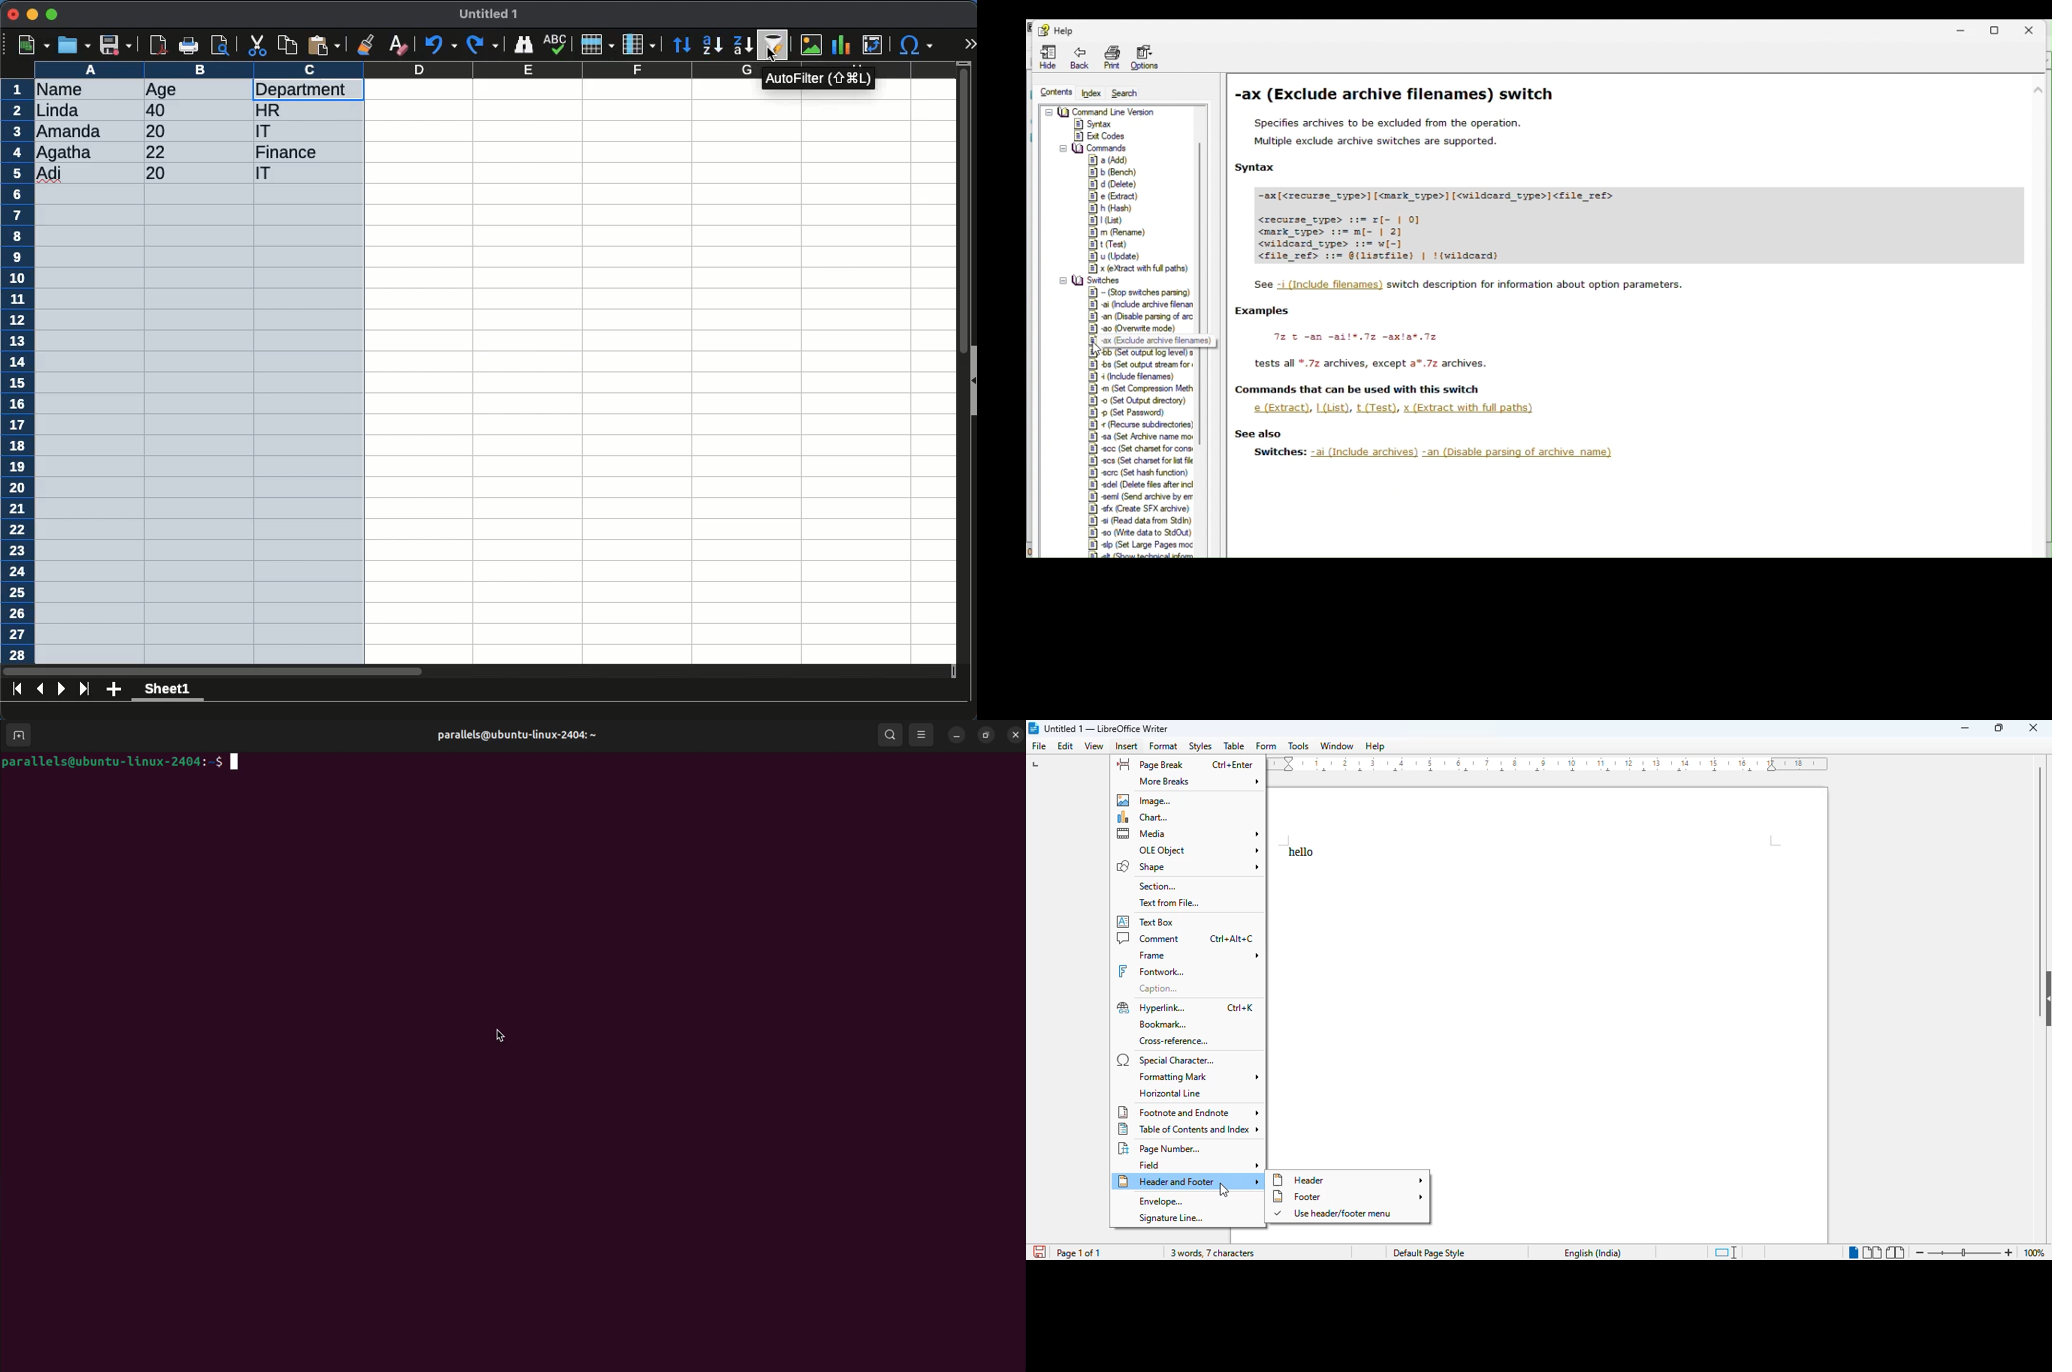  What do you see at coordinates (1094, 746) in the screenshot?
I see `view` at bounding box center [1094, 746].